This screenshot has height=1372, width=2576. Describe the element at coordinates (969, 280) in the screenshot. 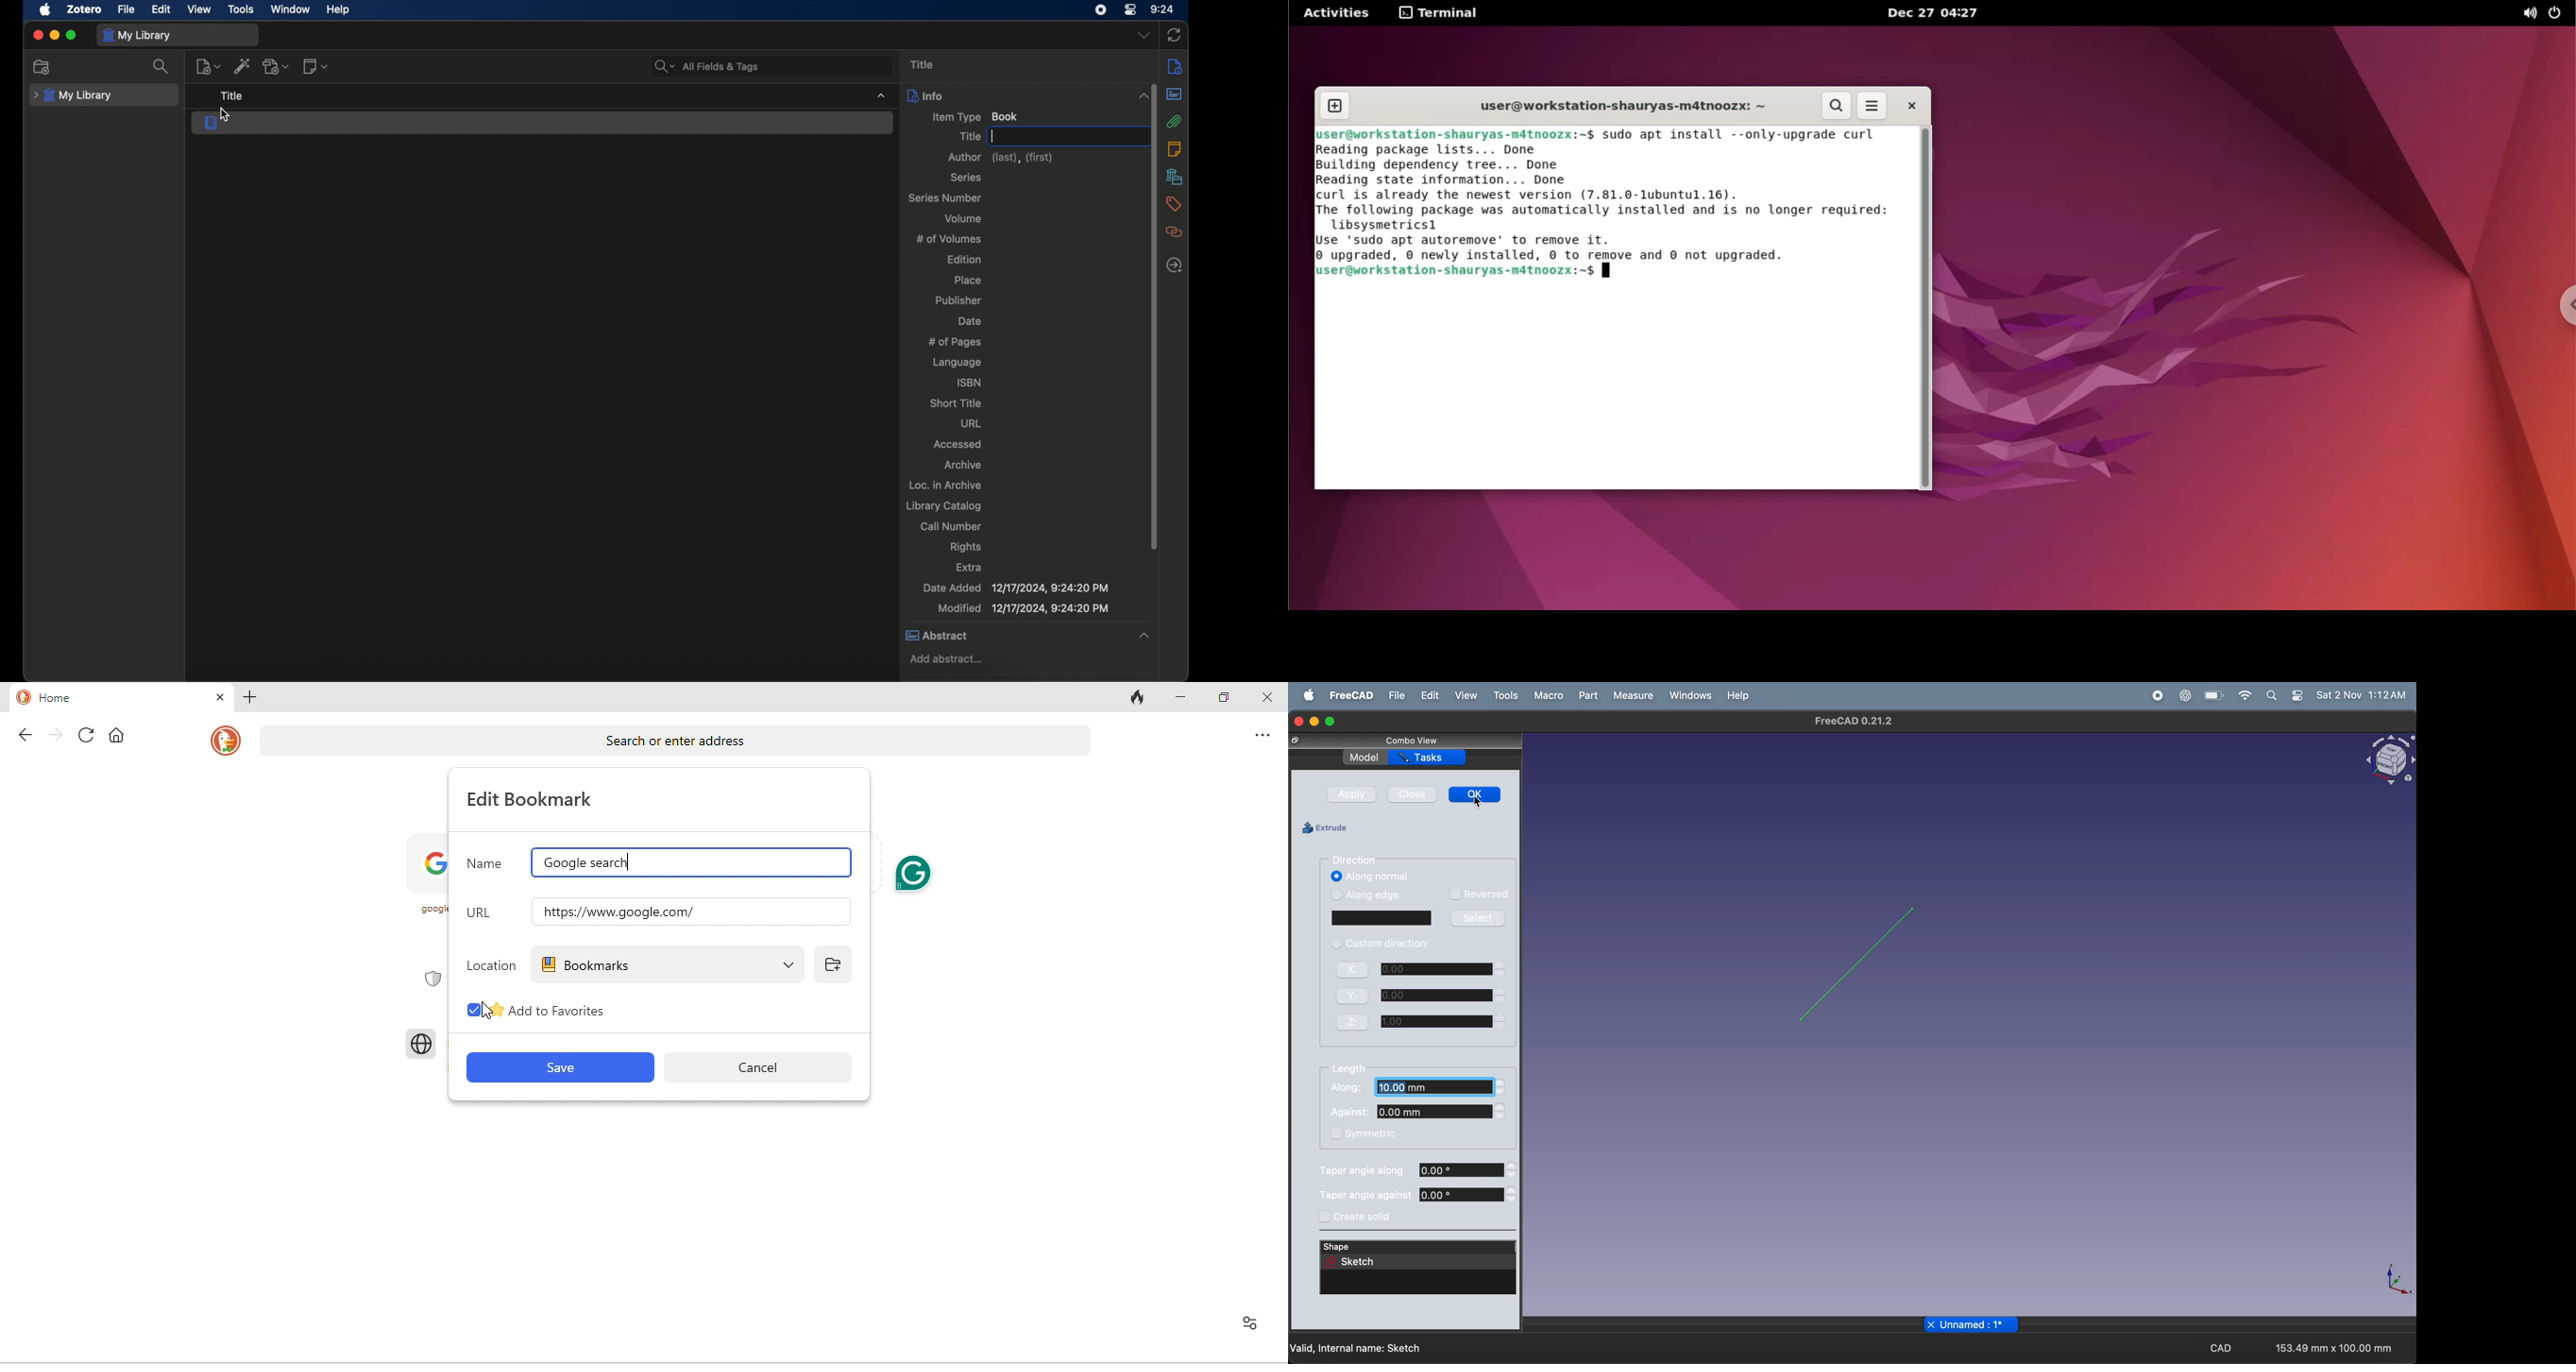

I see `place` at that location.